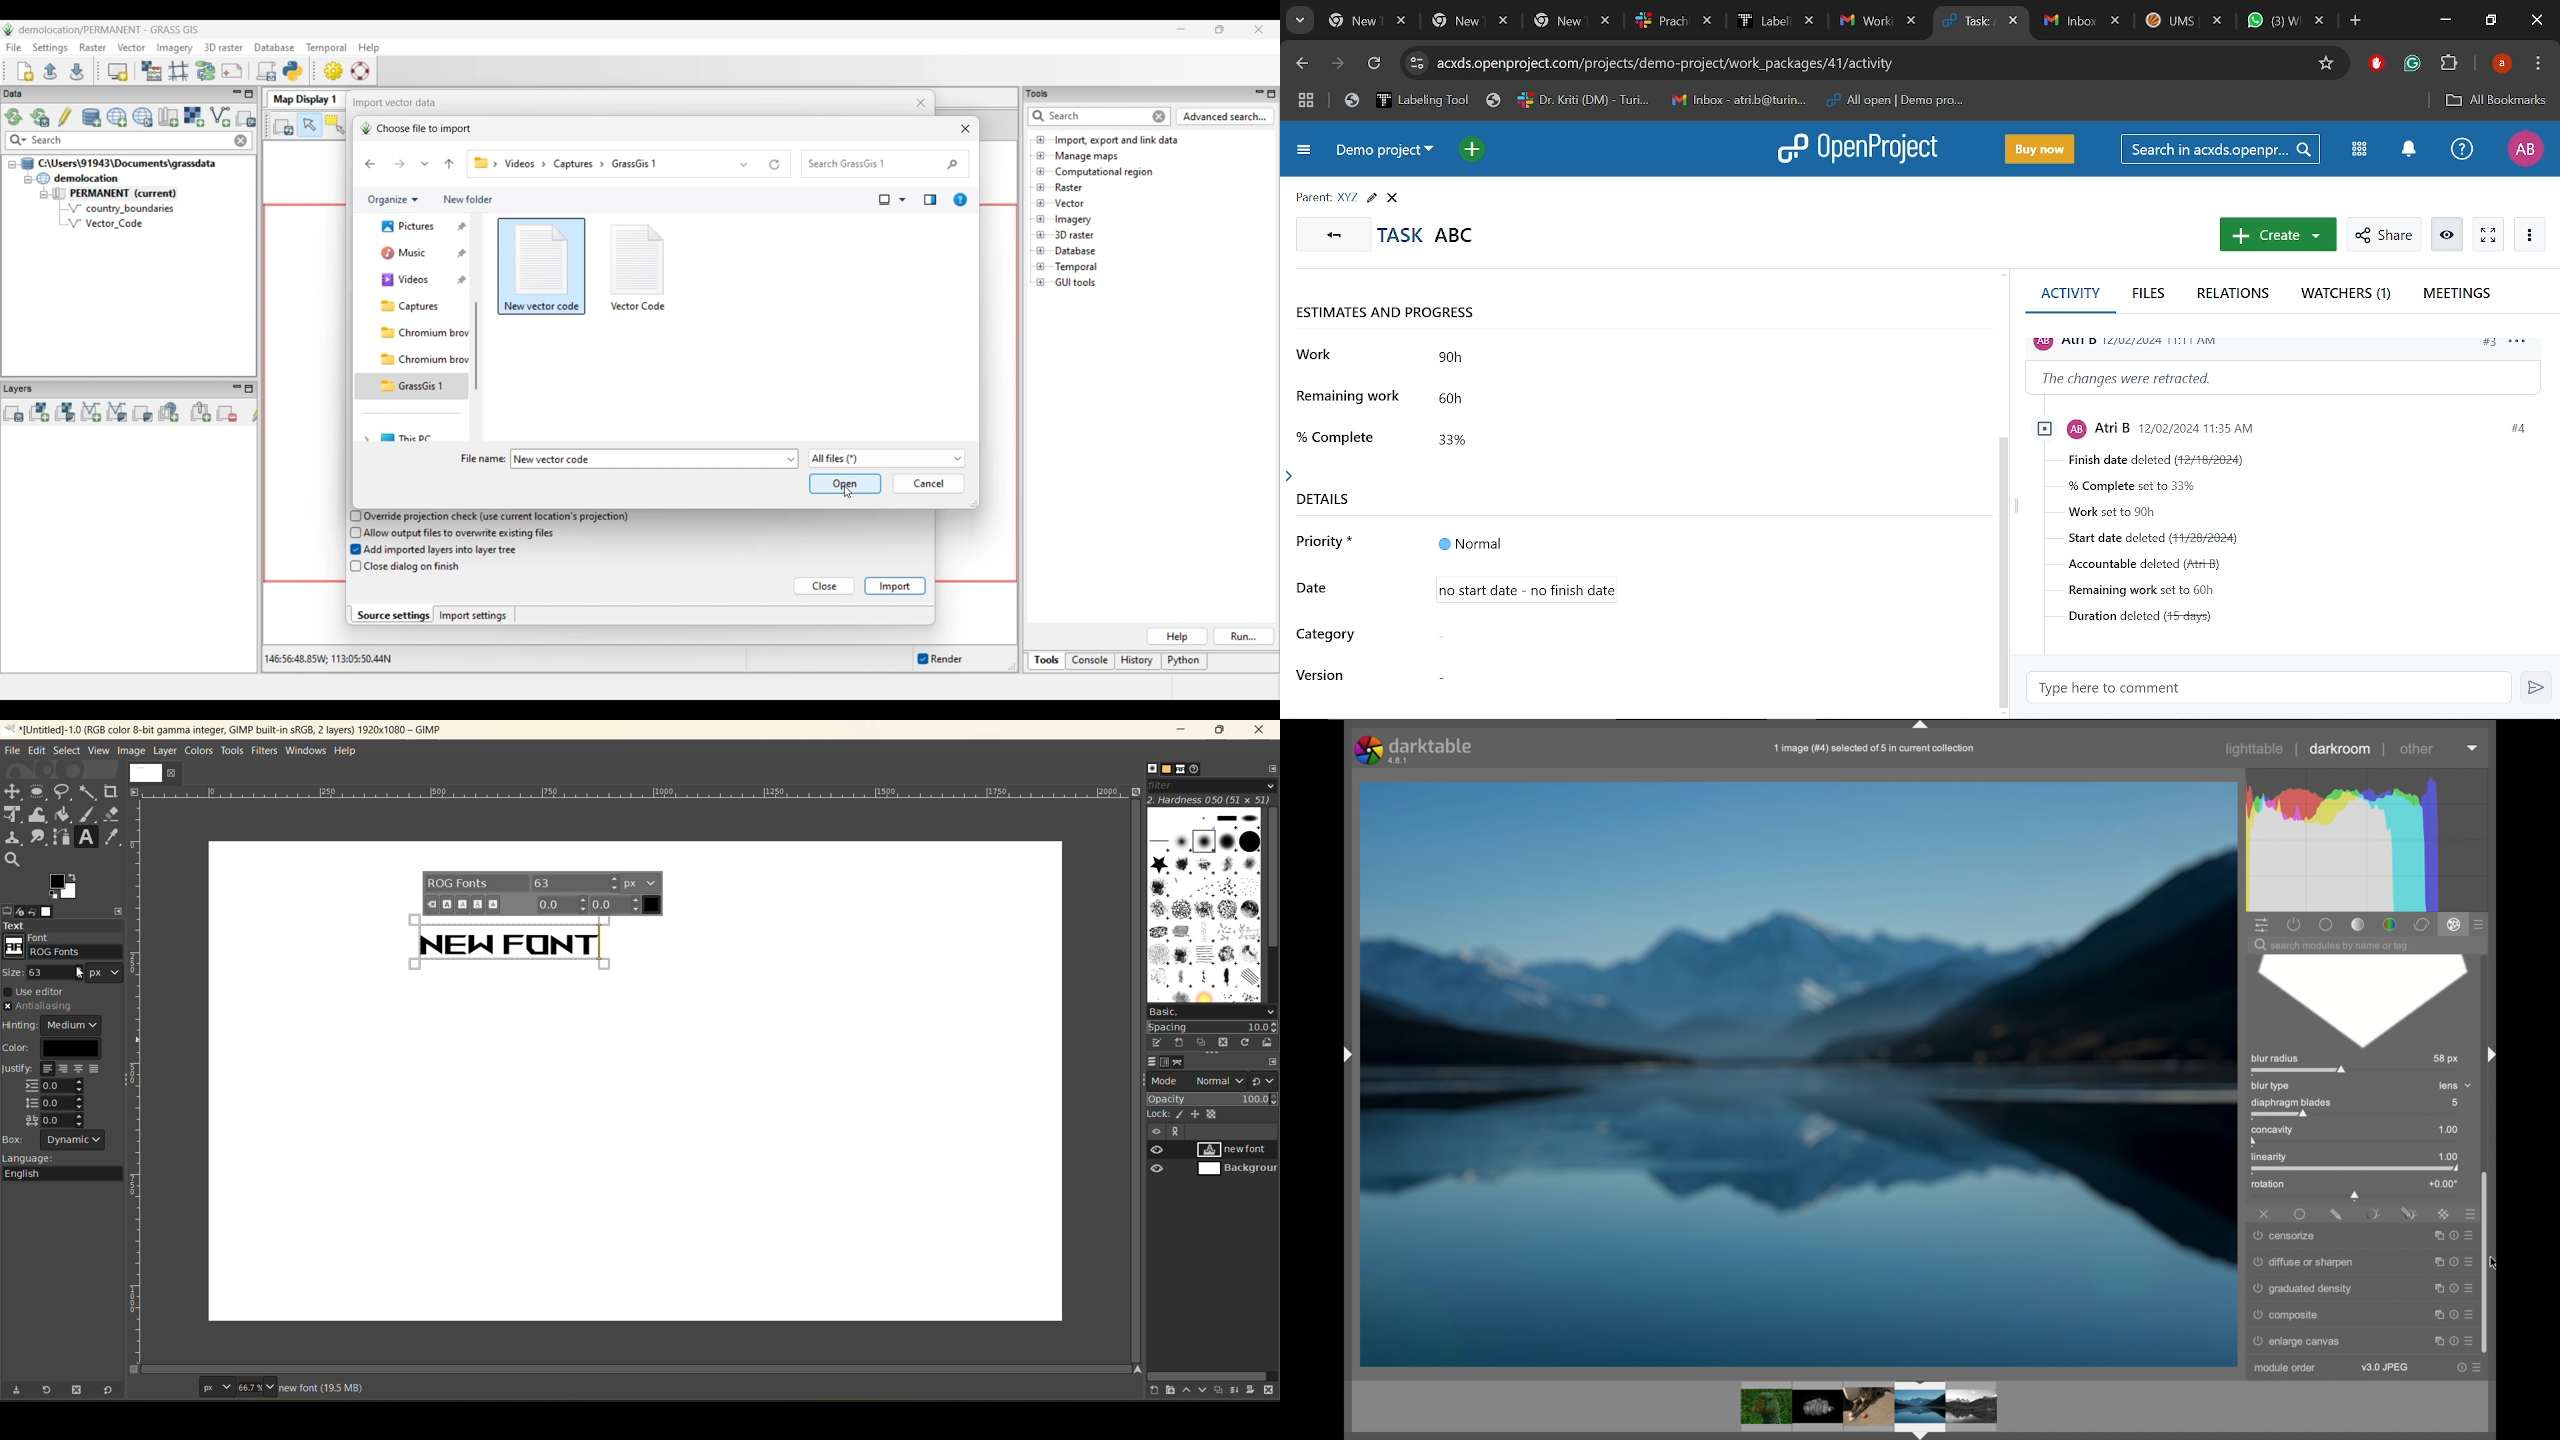  I want to click on coordinates, so click(170, 1389).